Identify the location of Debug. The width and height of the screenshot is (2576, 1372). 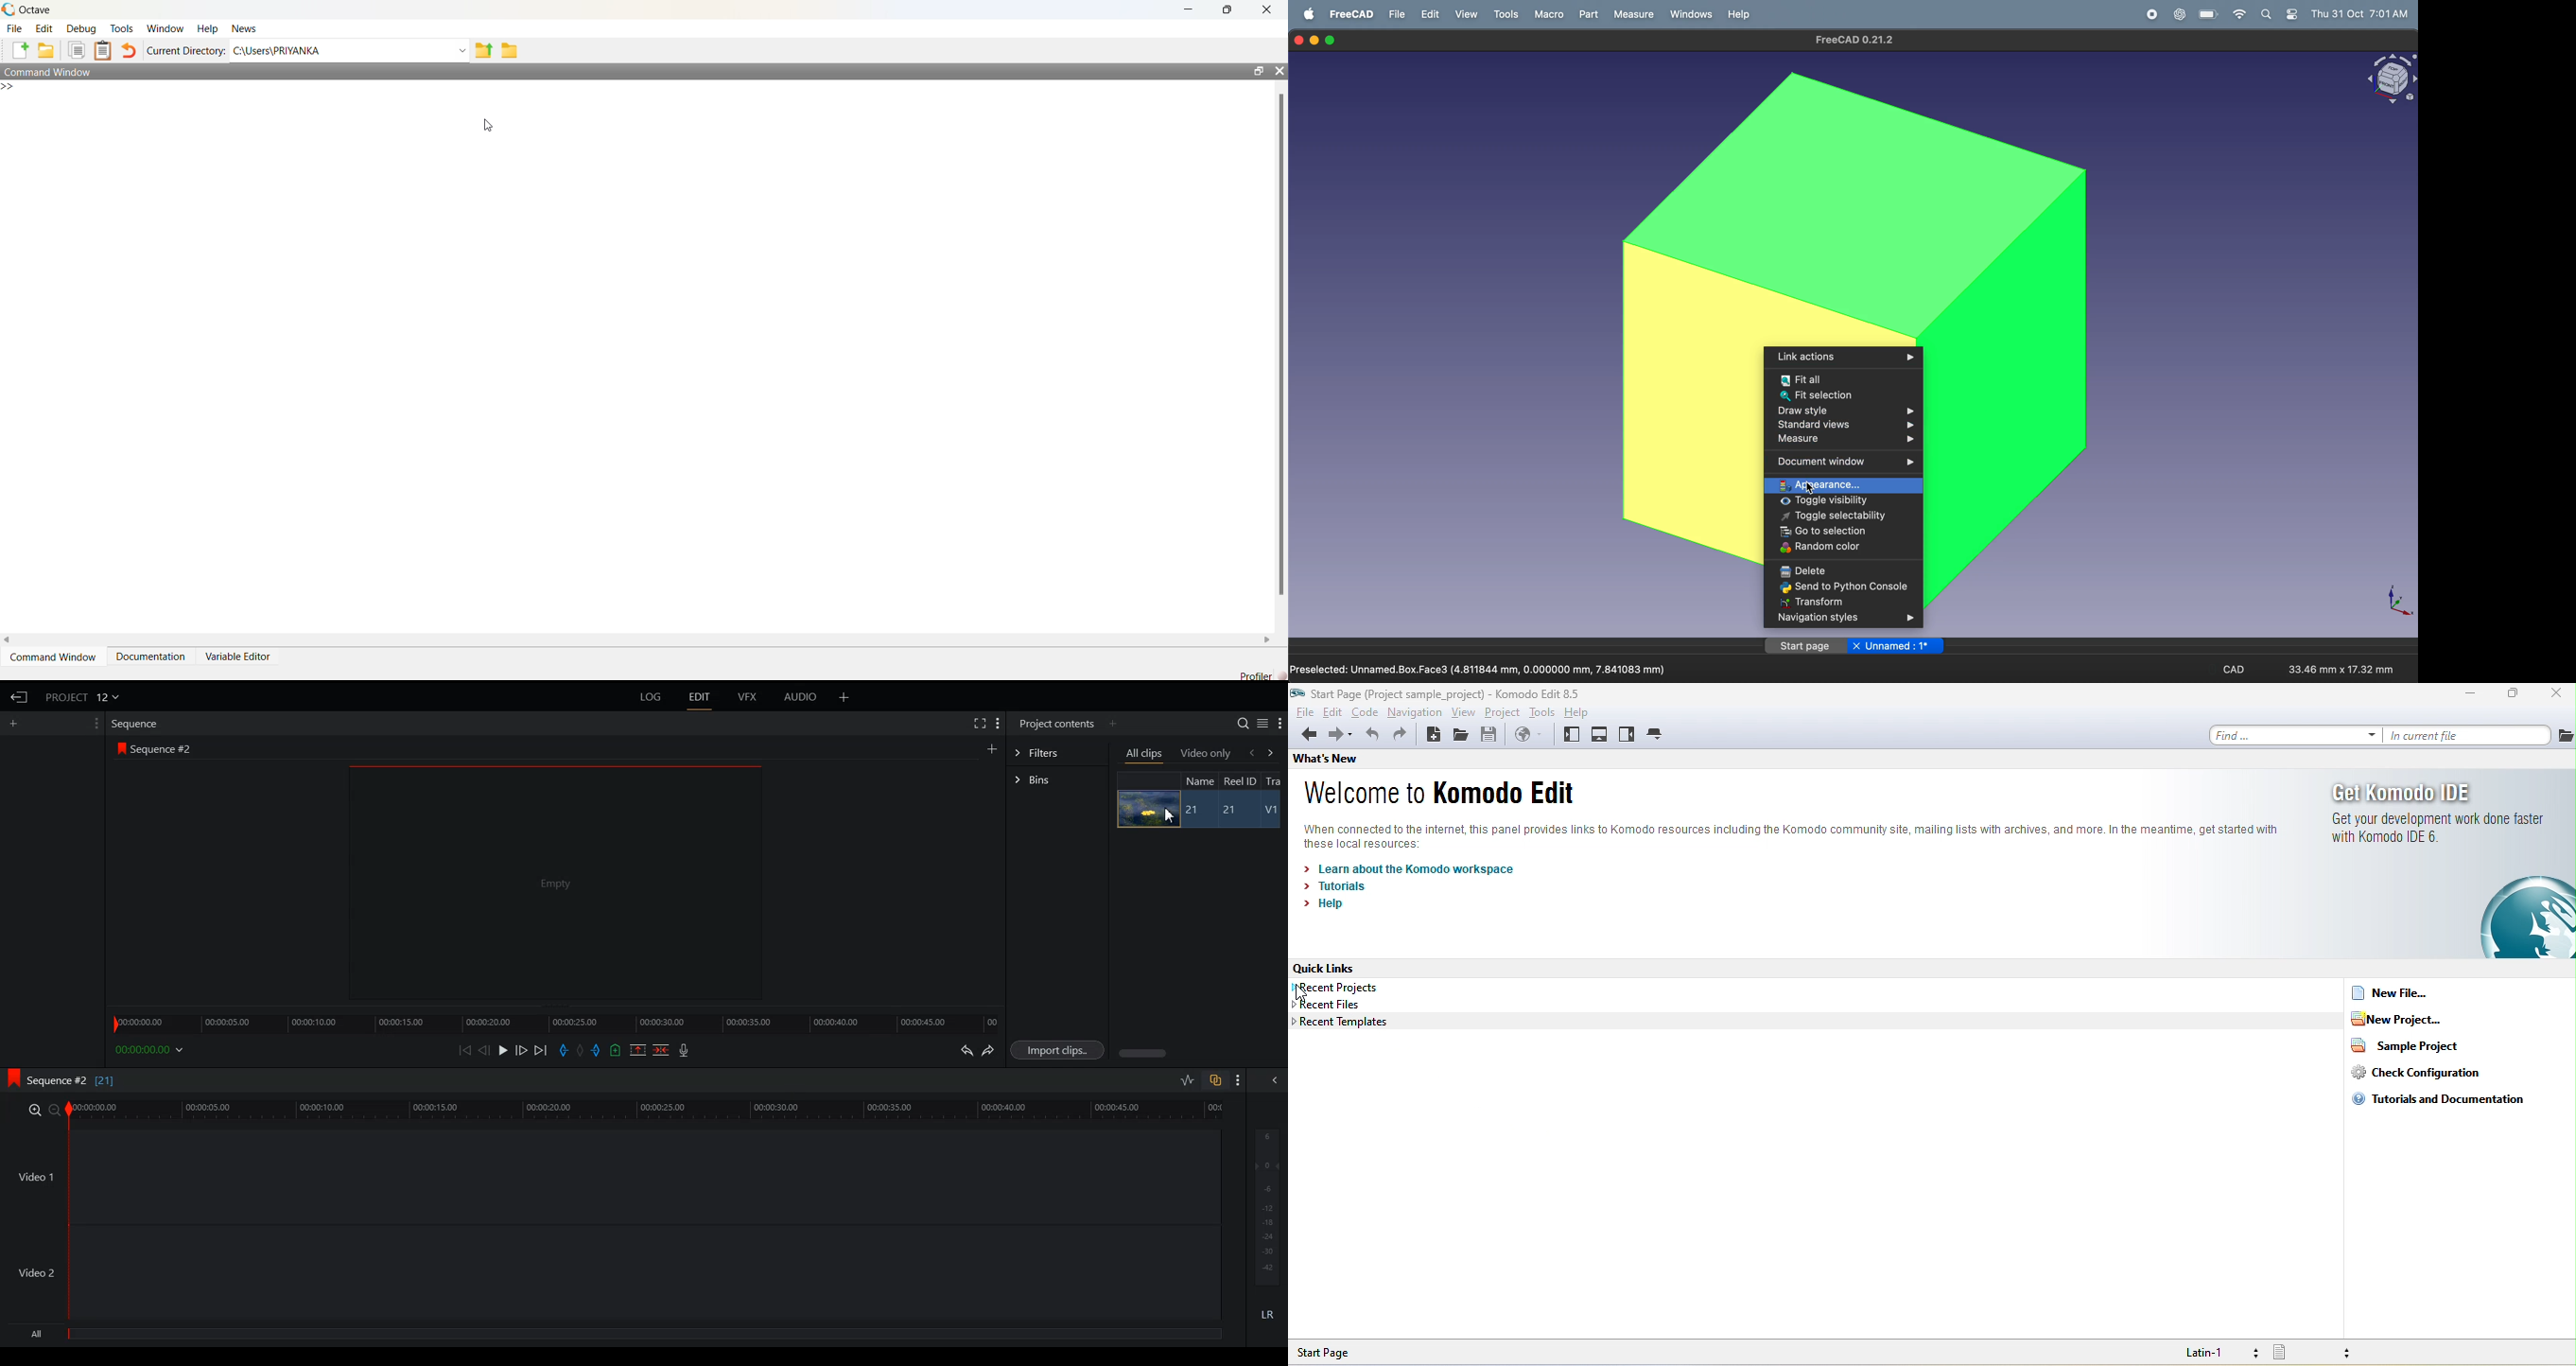
(81, 28).